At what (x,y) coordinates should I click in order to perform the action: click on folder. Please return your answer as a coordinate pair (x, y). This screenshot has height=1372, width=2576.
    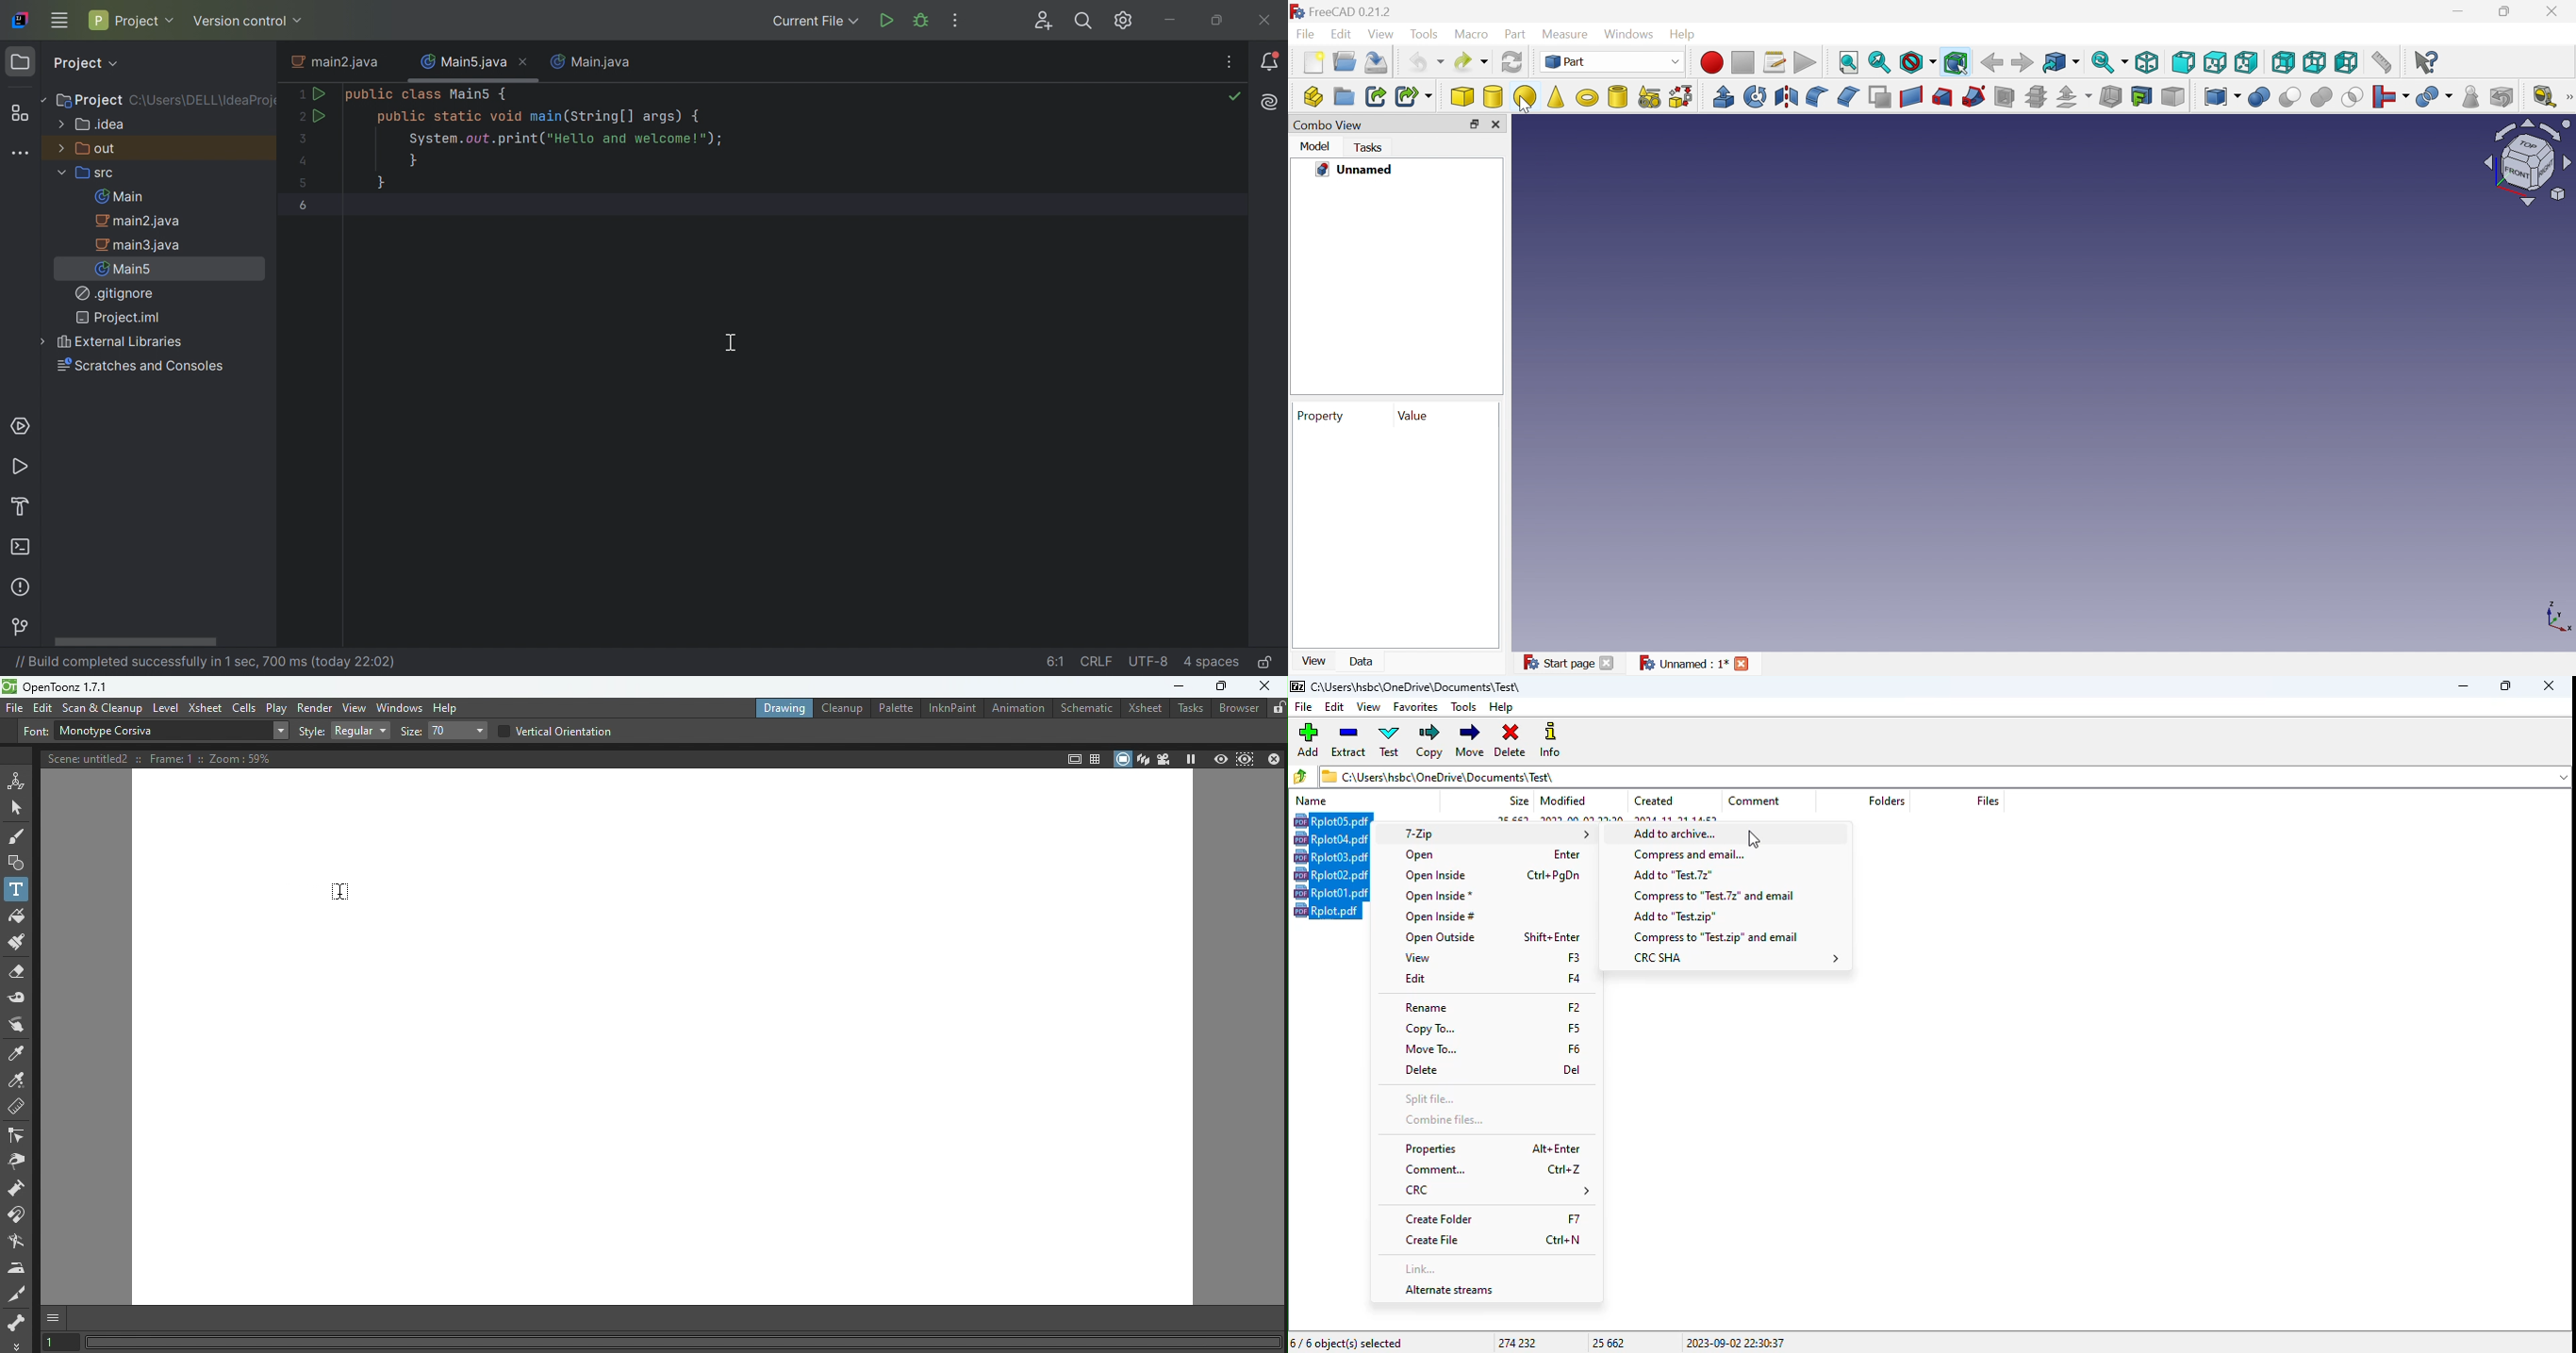
    Looking at the image, I should click on (1418, 686).